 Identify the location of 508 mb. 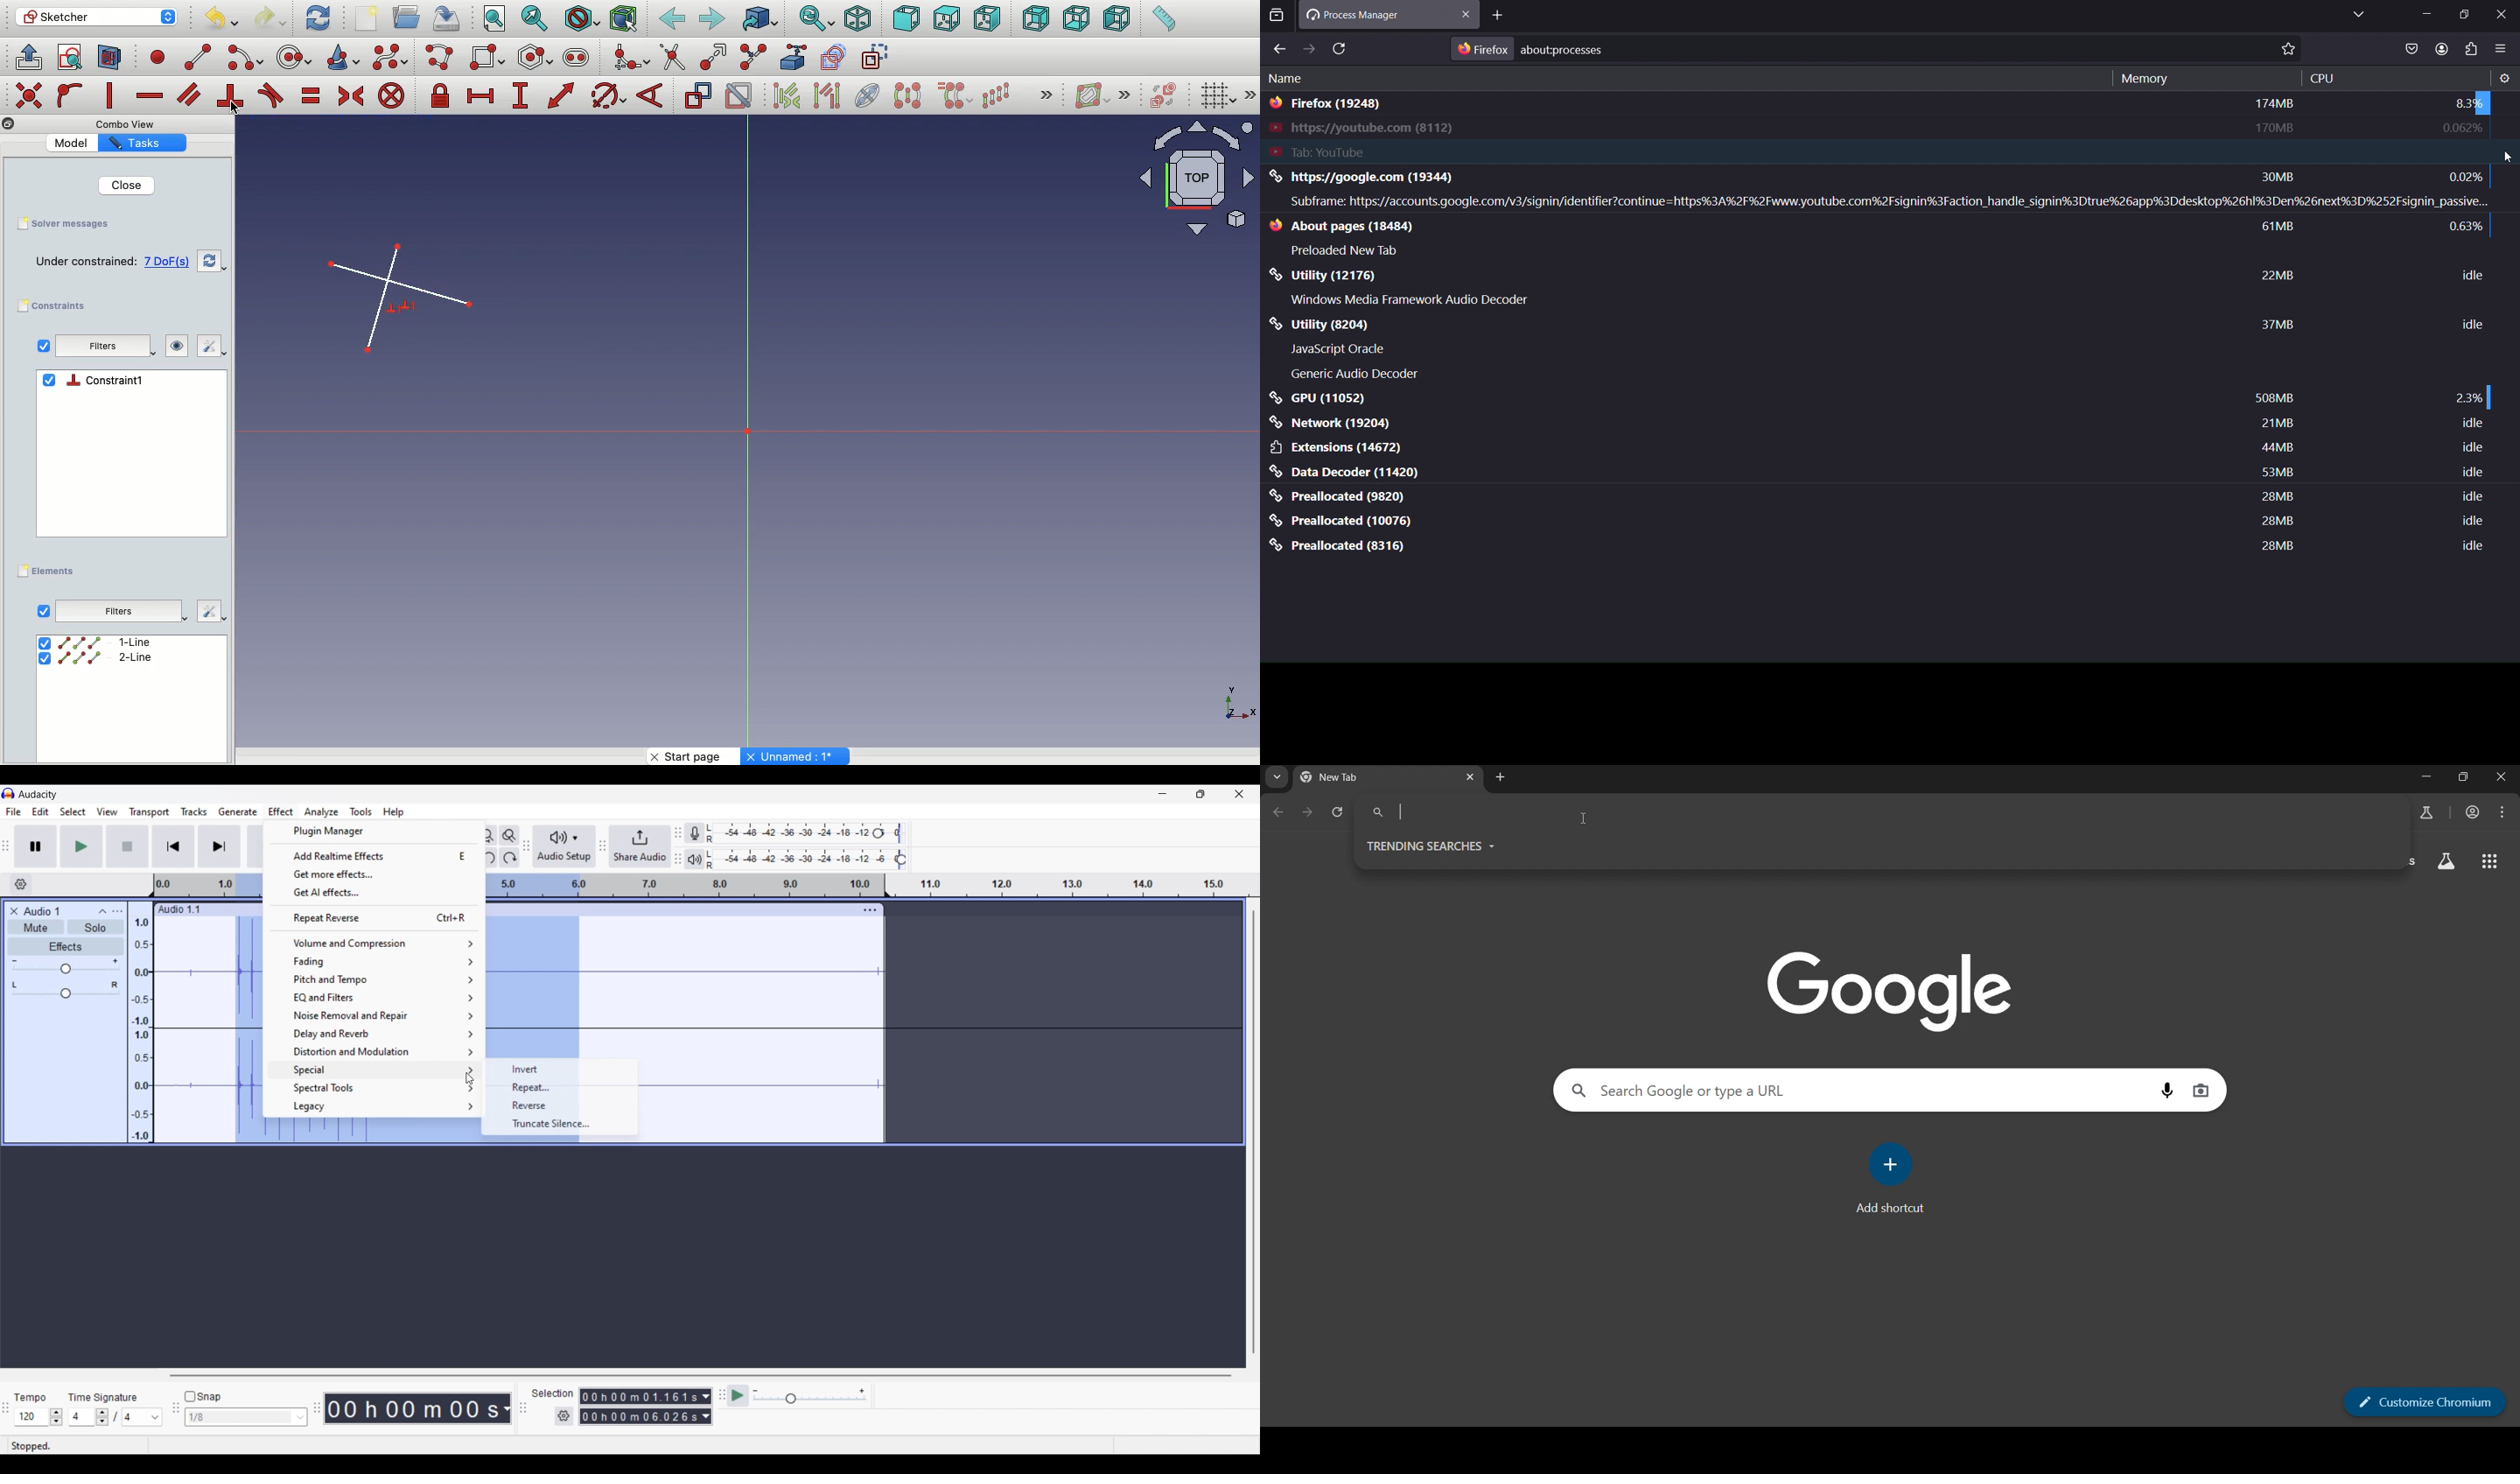
(2273, 399).